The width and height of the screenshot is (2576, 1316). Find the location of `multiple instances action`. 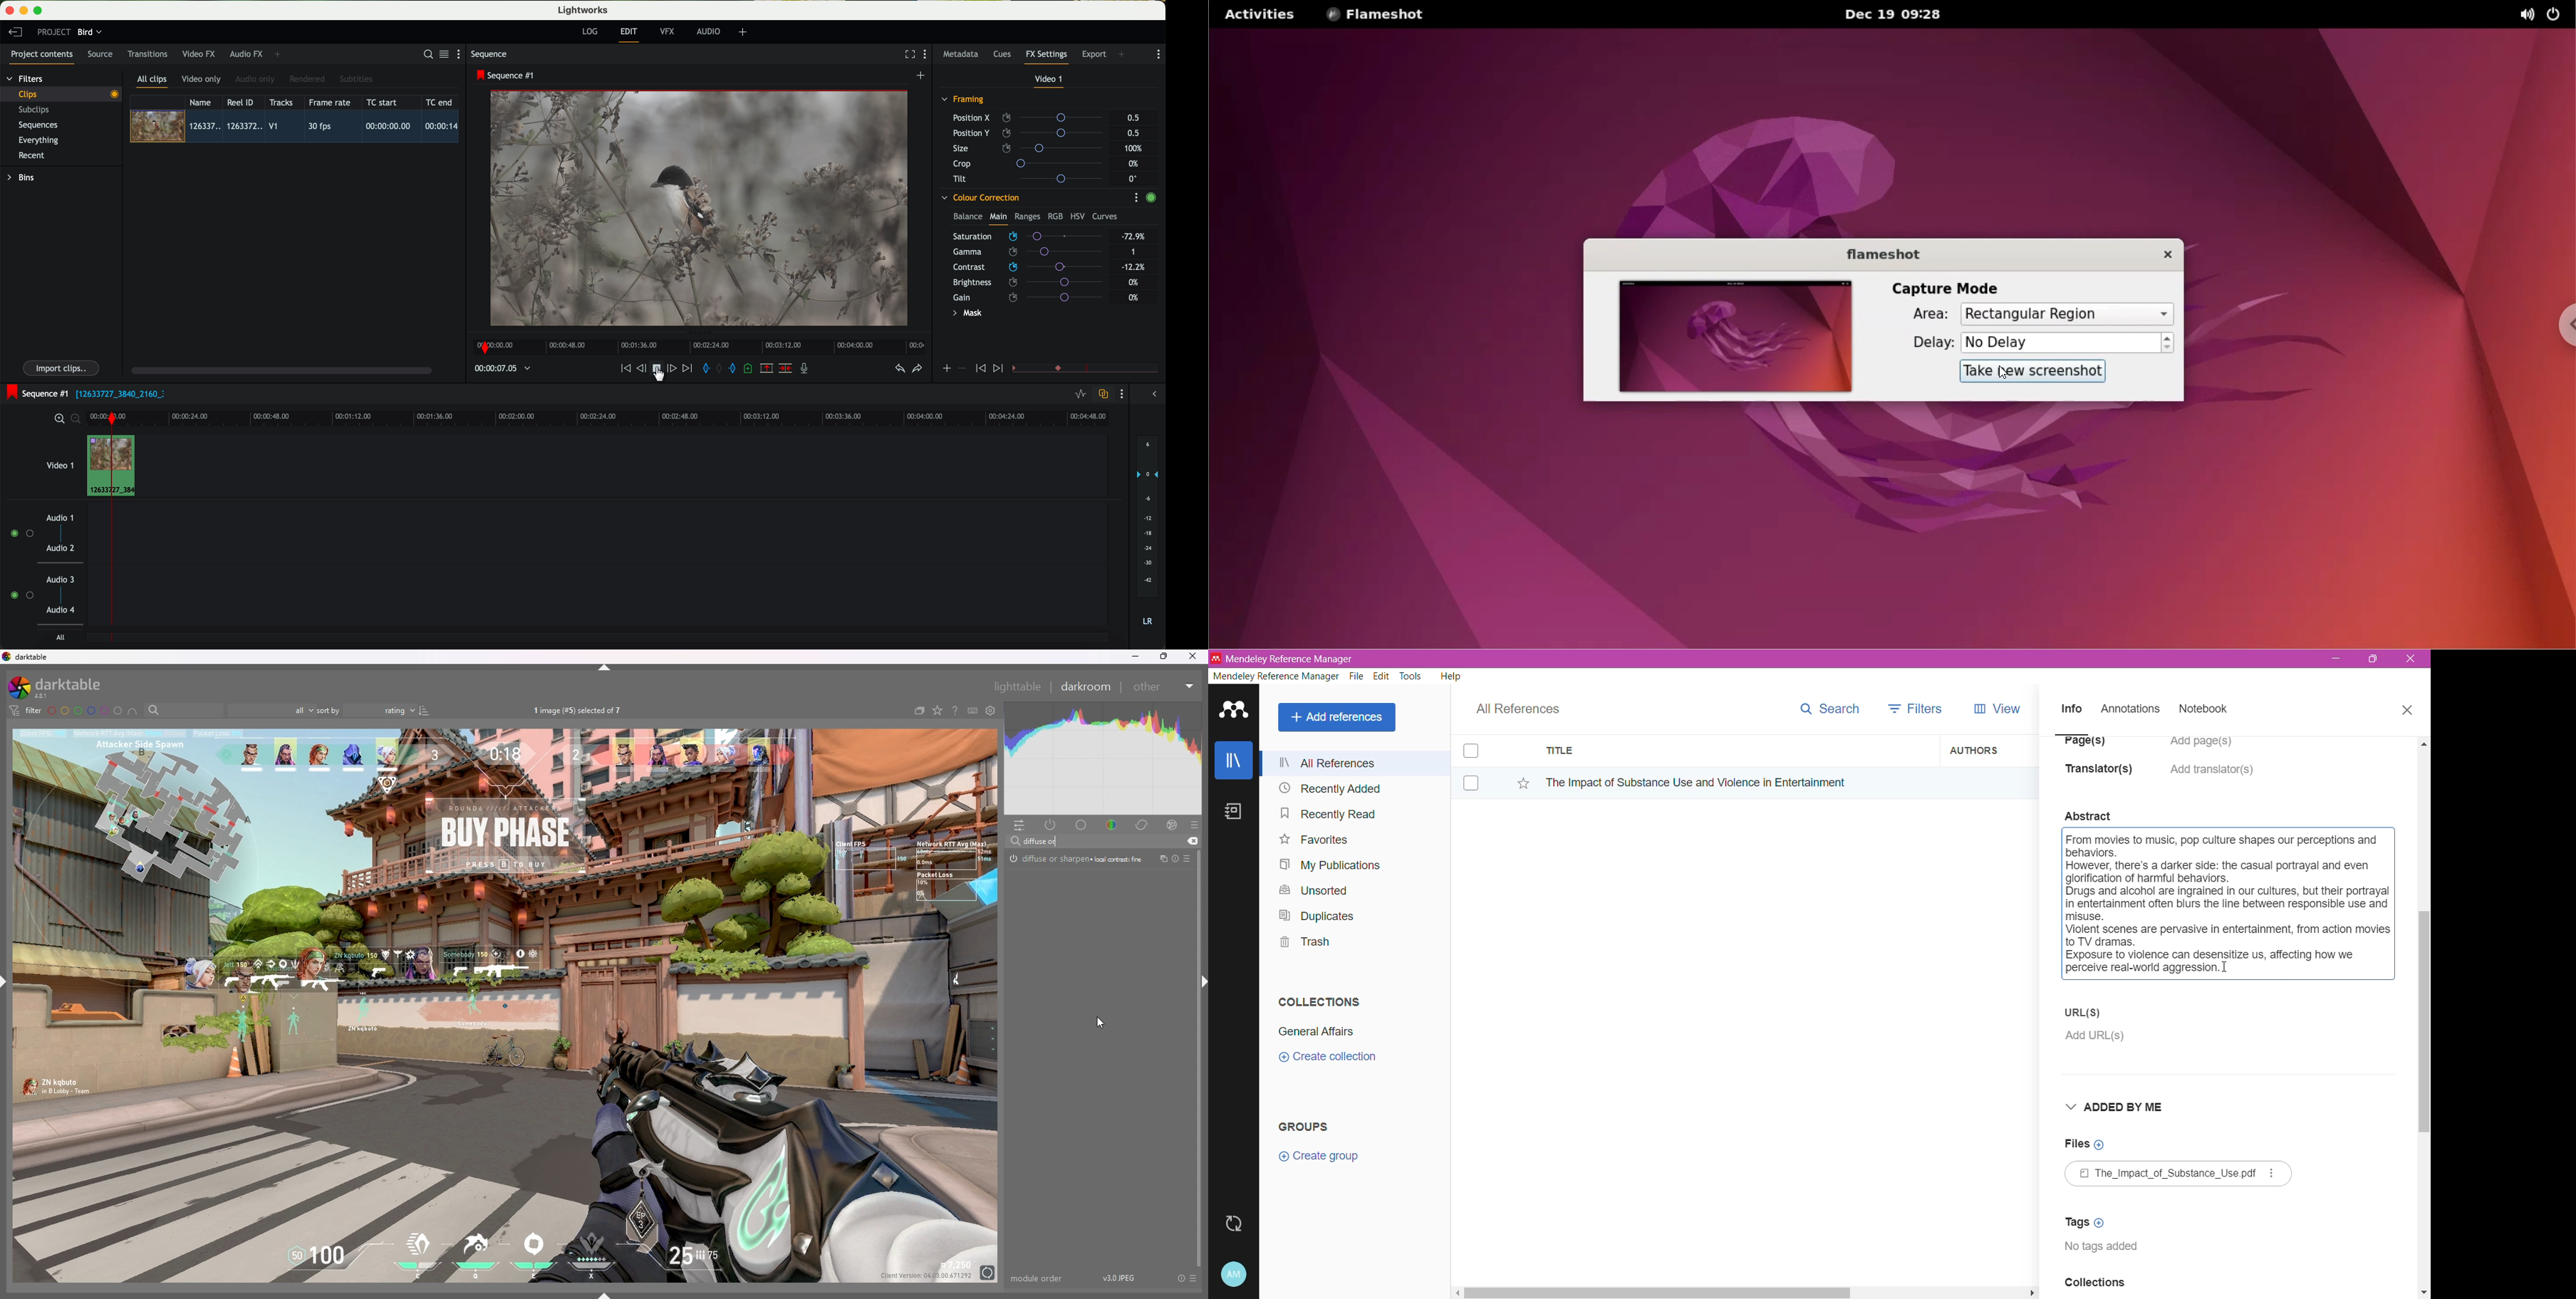

multiple instances action is located at coordinates (1160, 859).